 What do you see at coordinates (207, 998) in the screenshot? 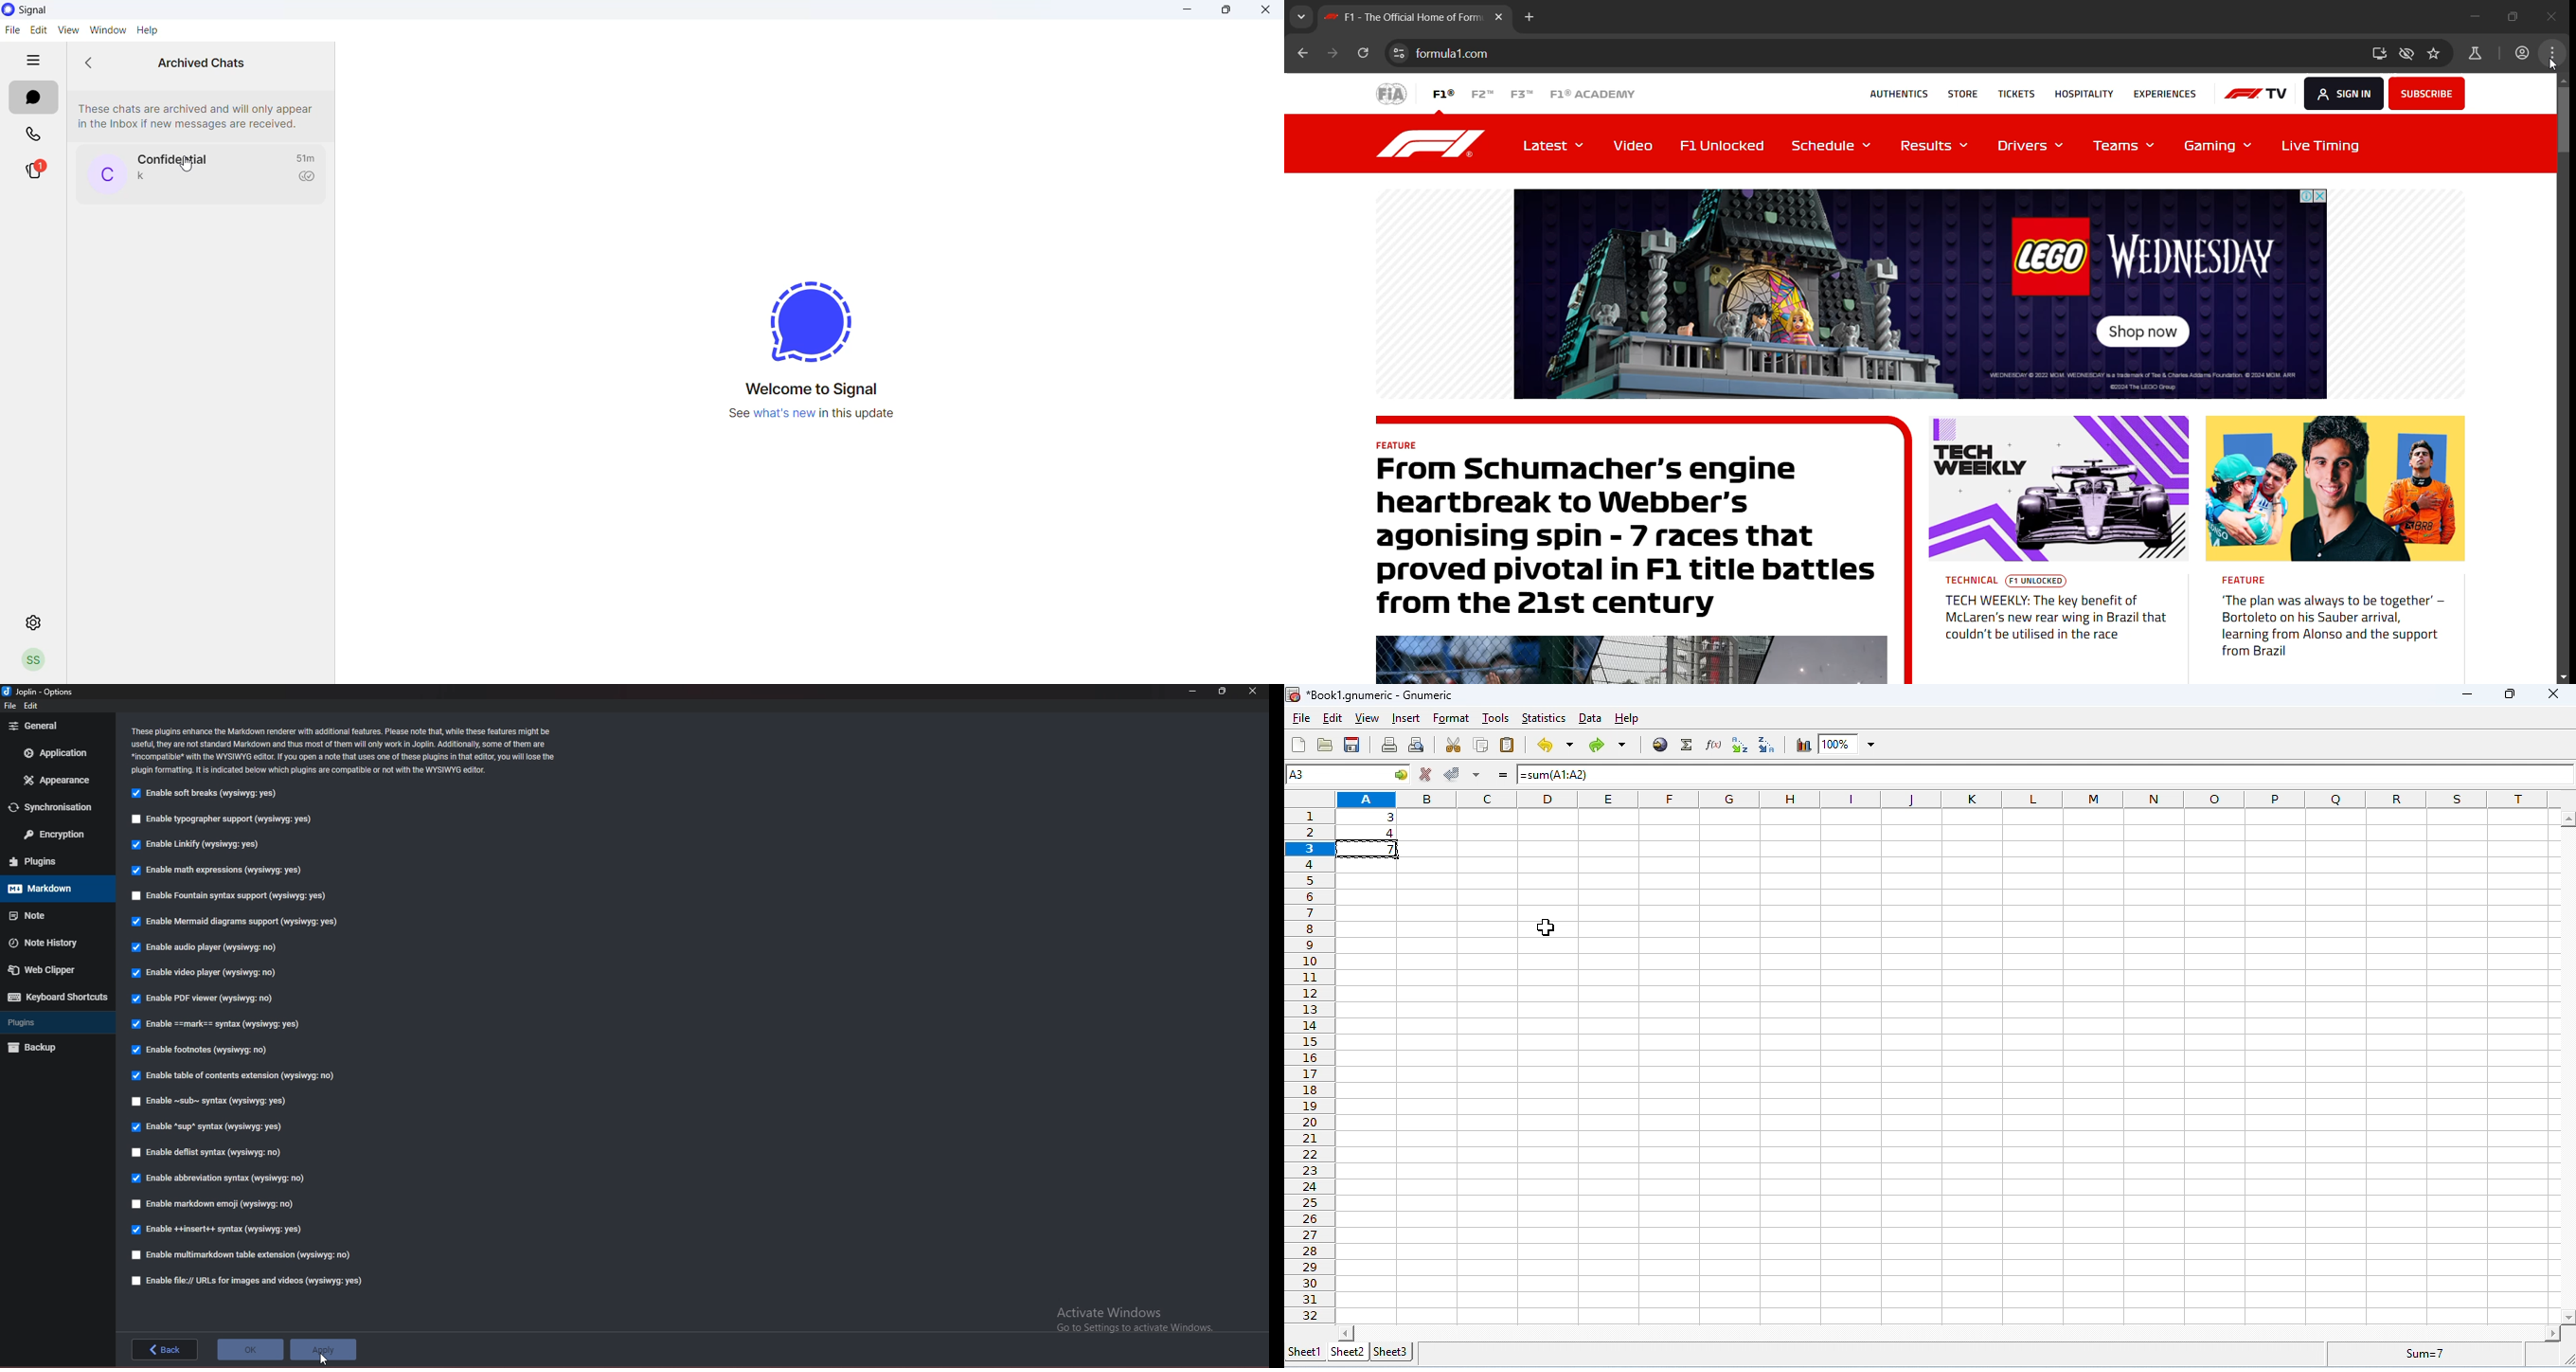
I see `enable pdf viewer` at bounding box center [207, 998].